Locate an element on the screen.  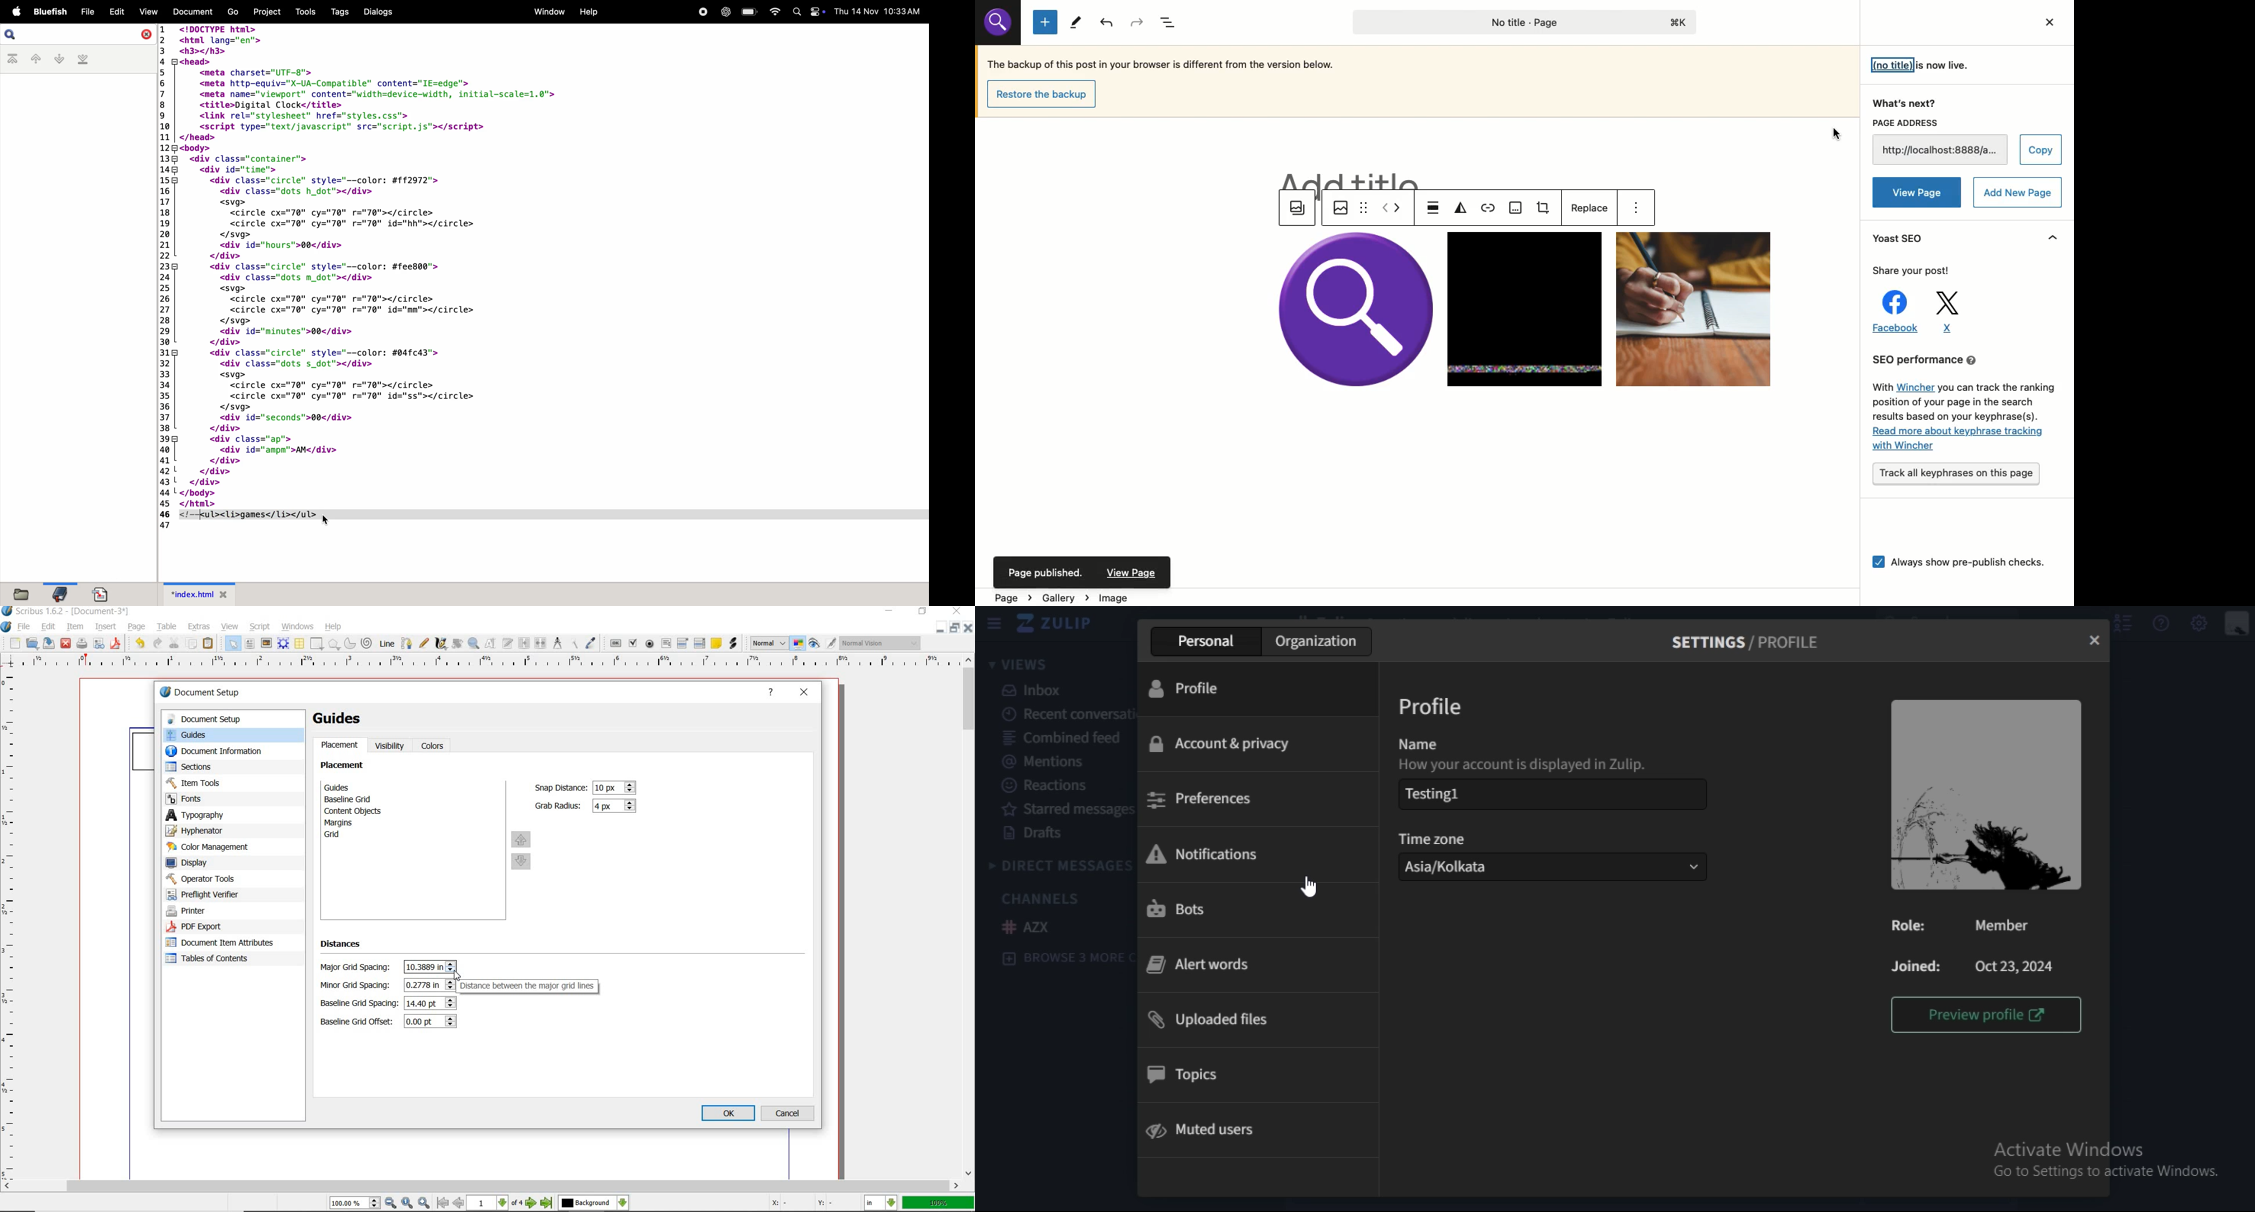
View page is located at coordinates (1918, 190).